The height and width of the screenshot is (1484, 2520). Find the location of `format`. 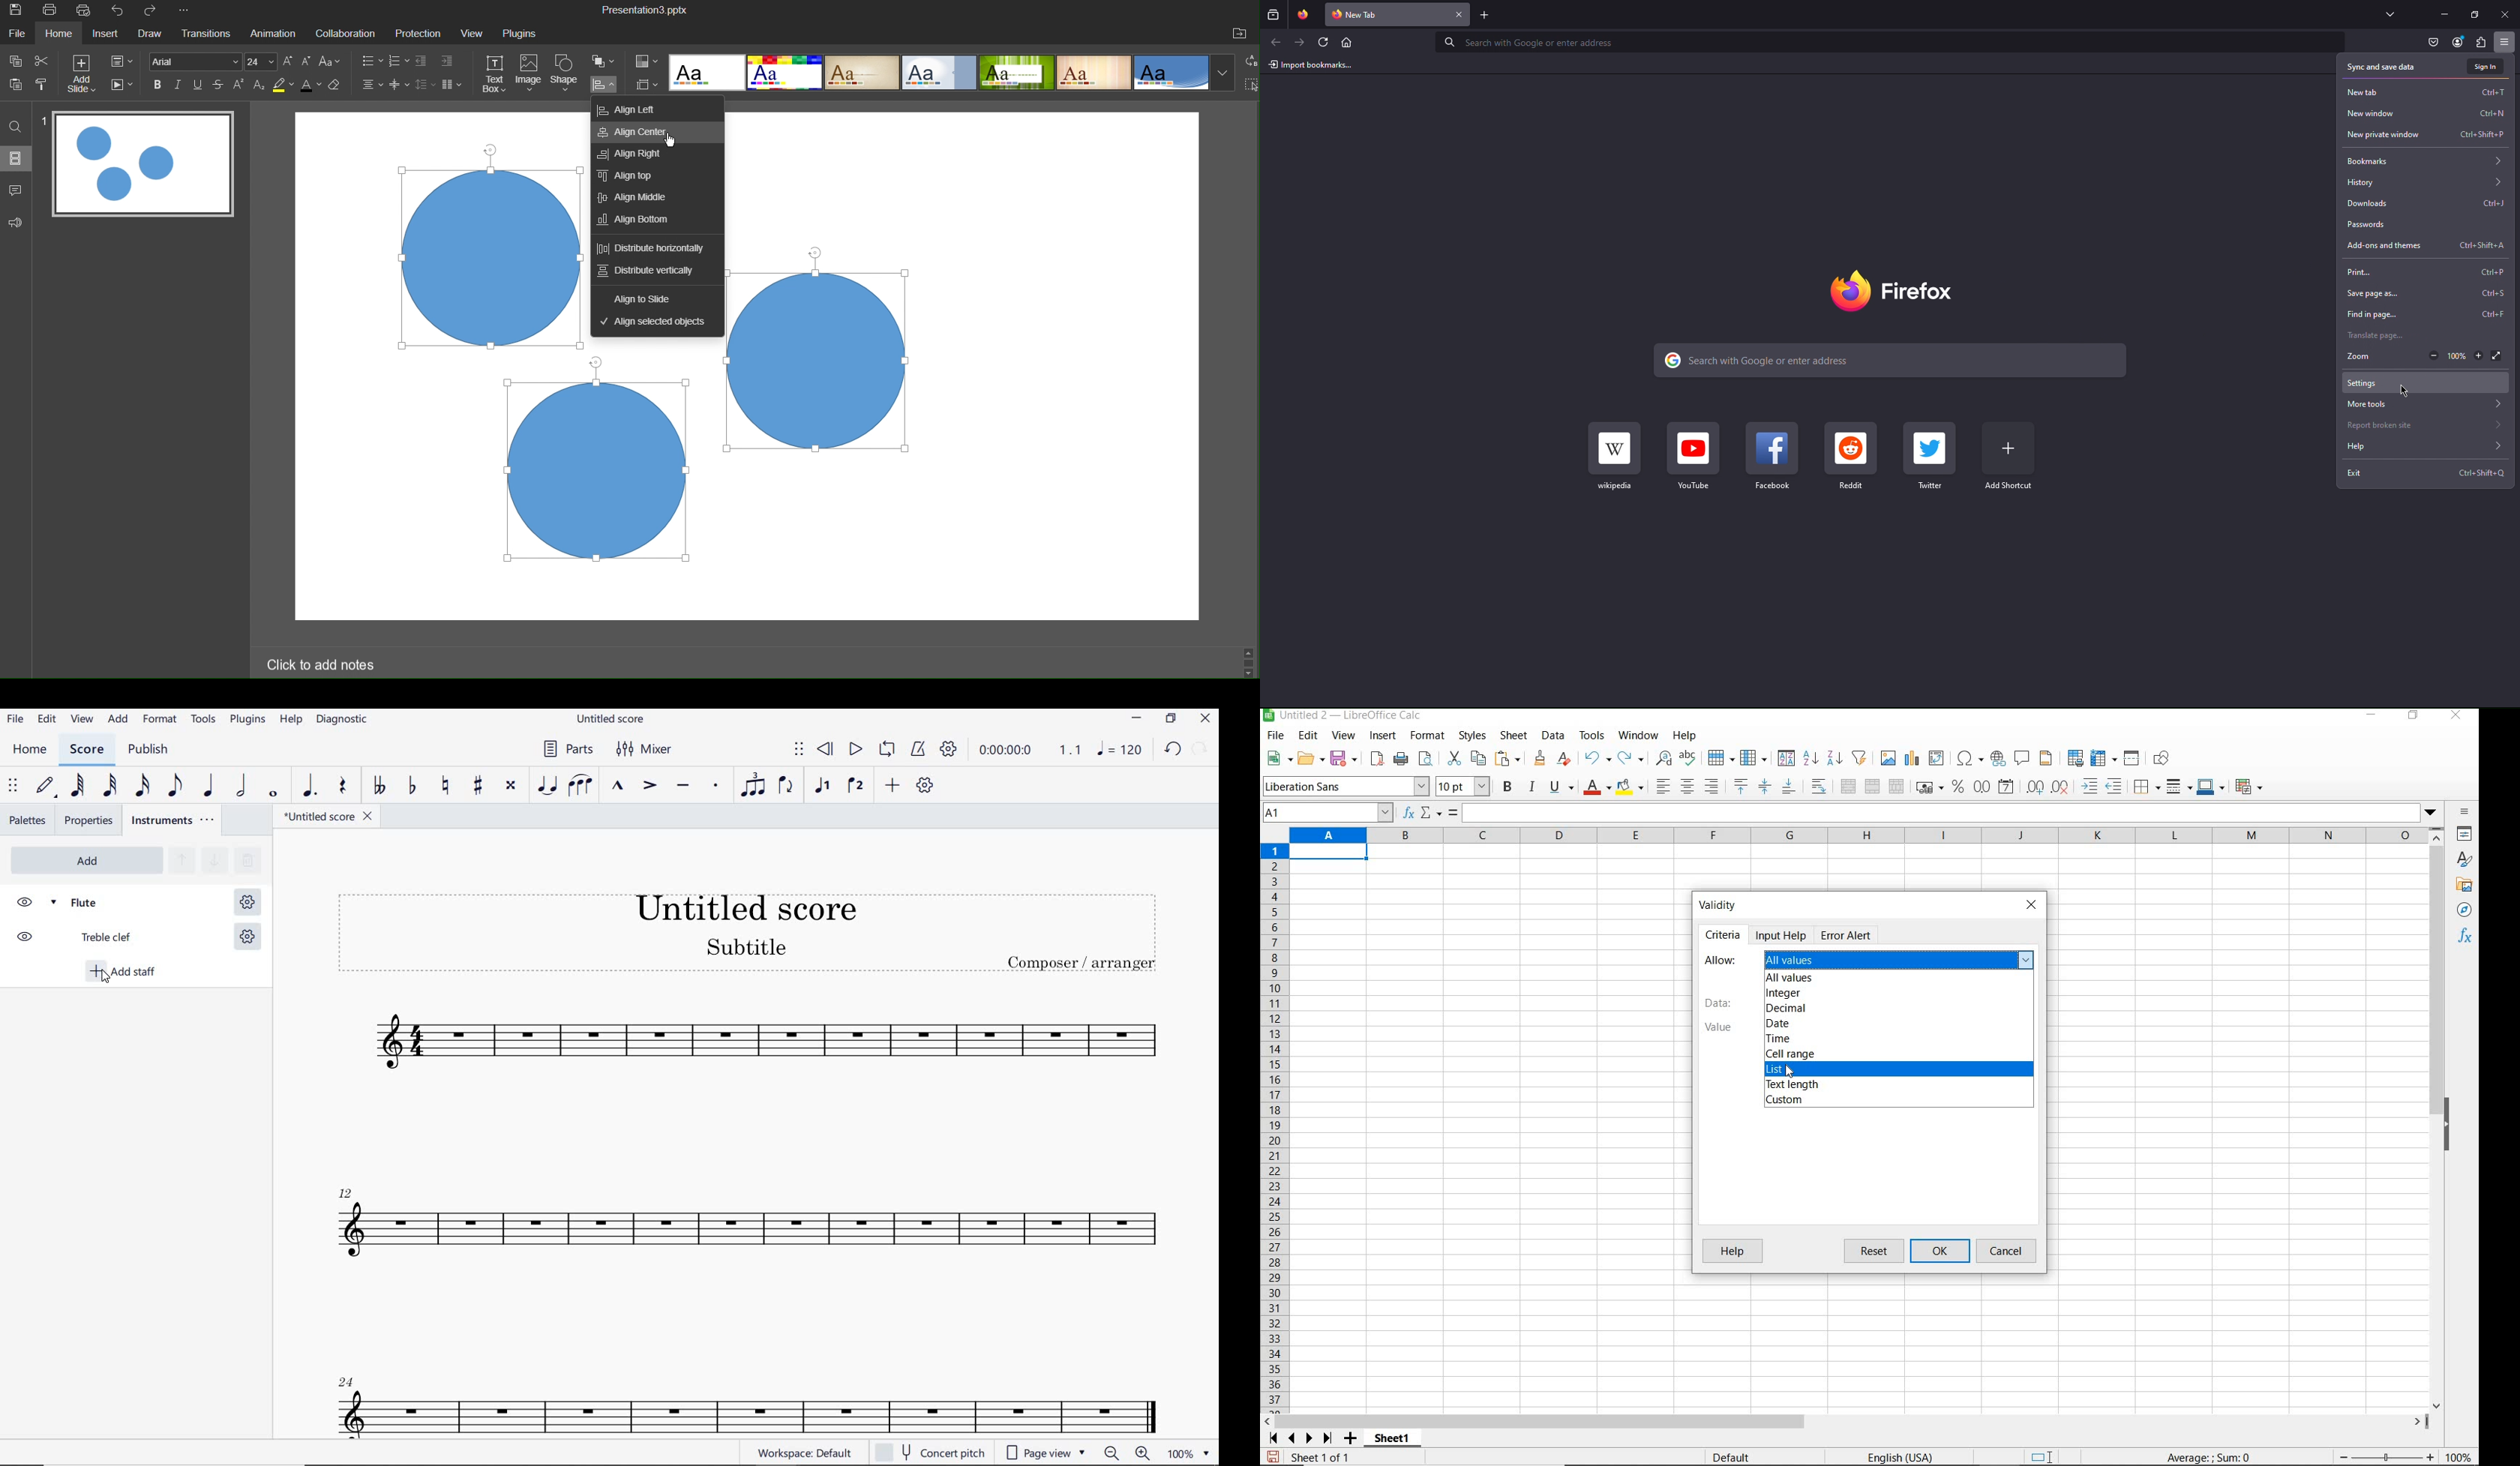

format is located at coordinates (1425, 735).